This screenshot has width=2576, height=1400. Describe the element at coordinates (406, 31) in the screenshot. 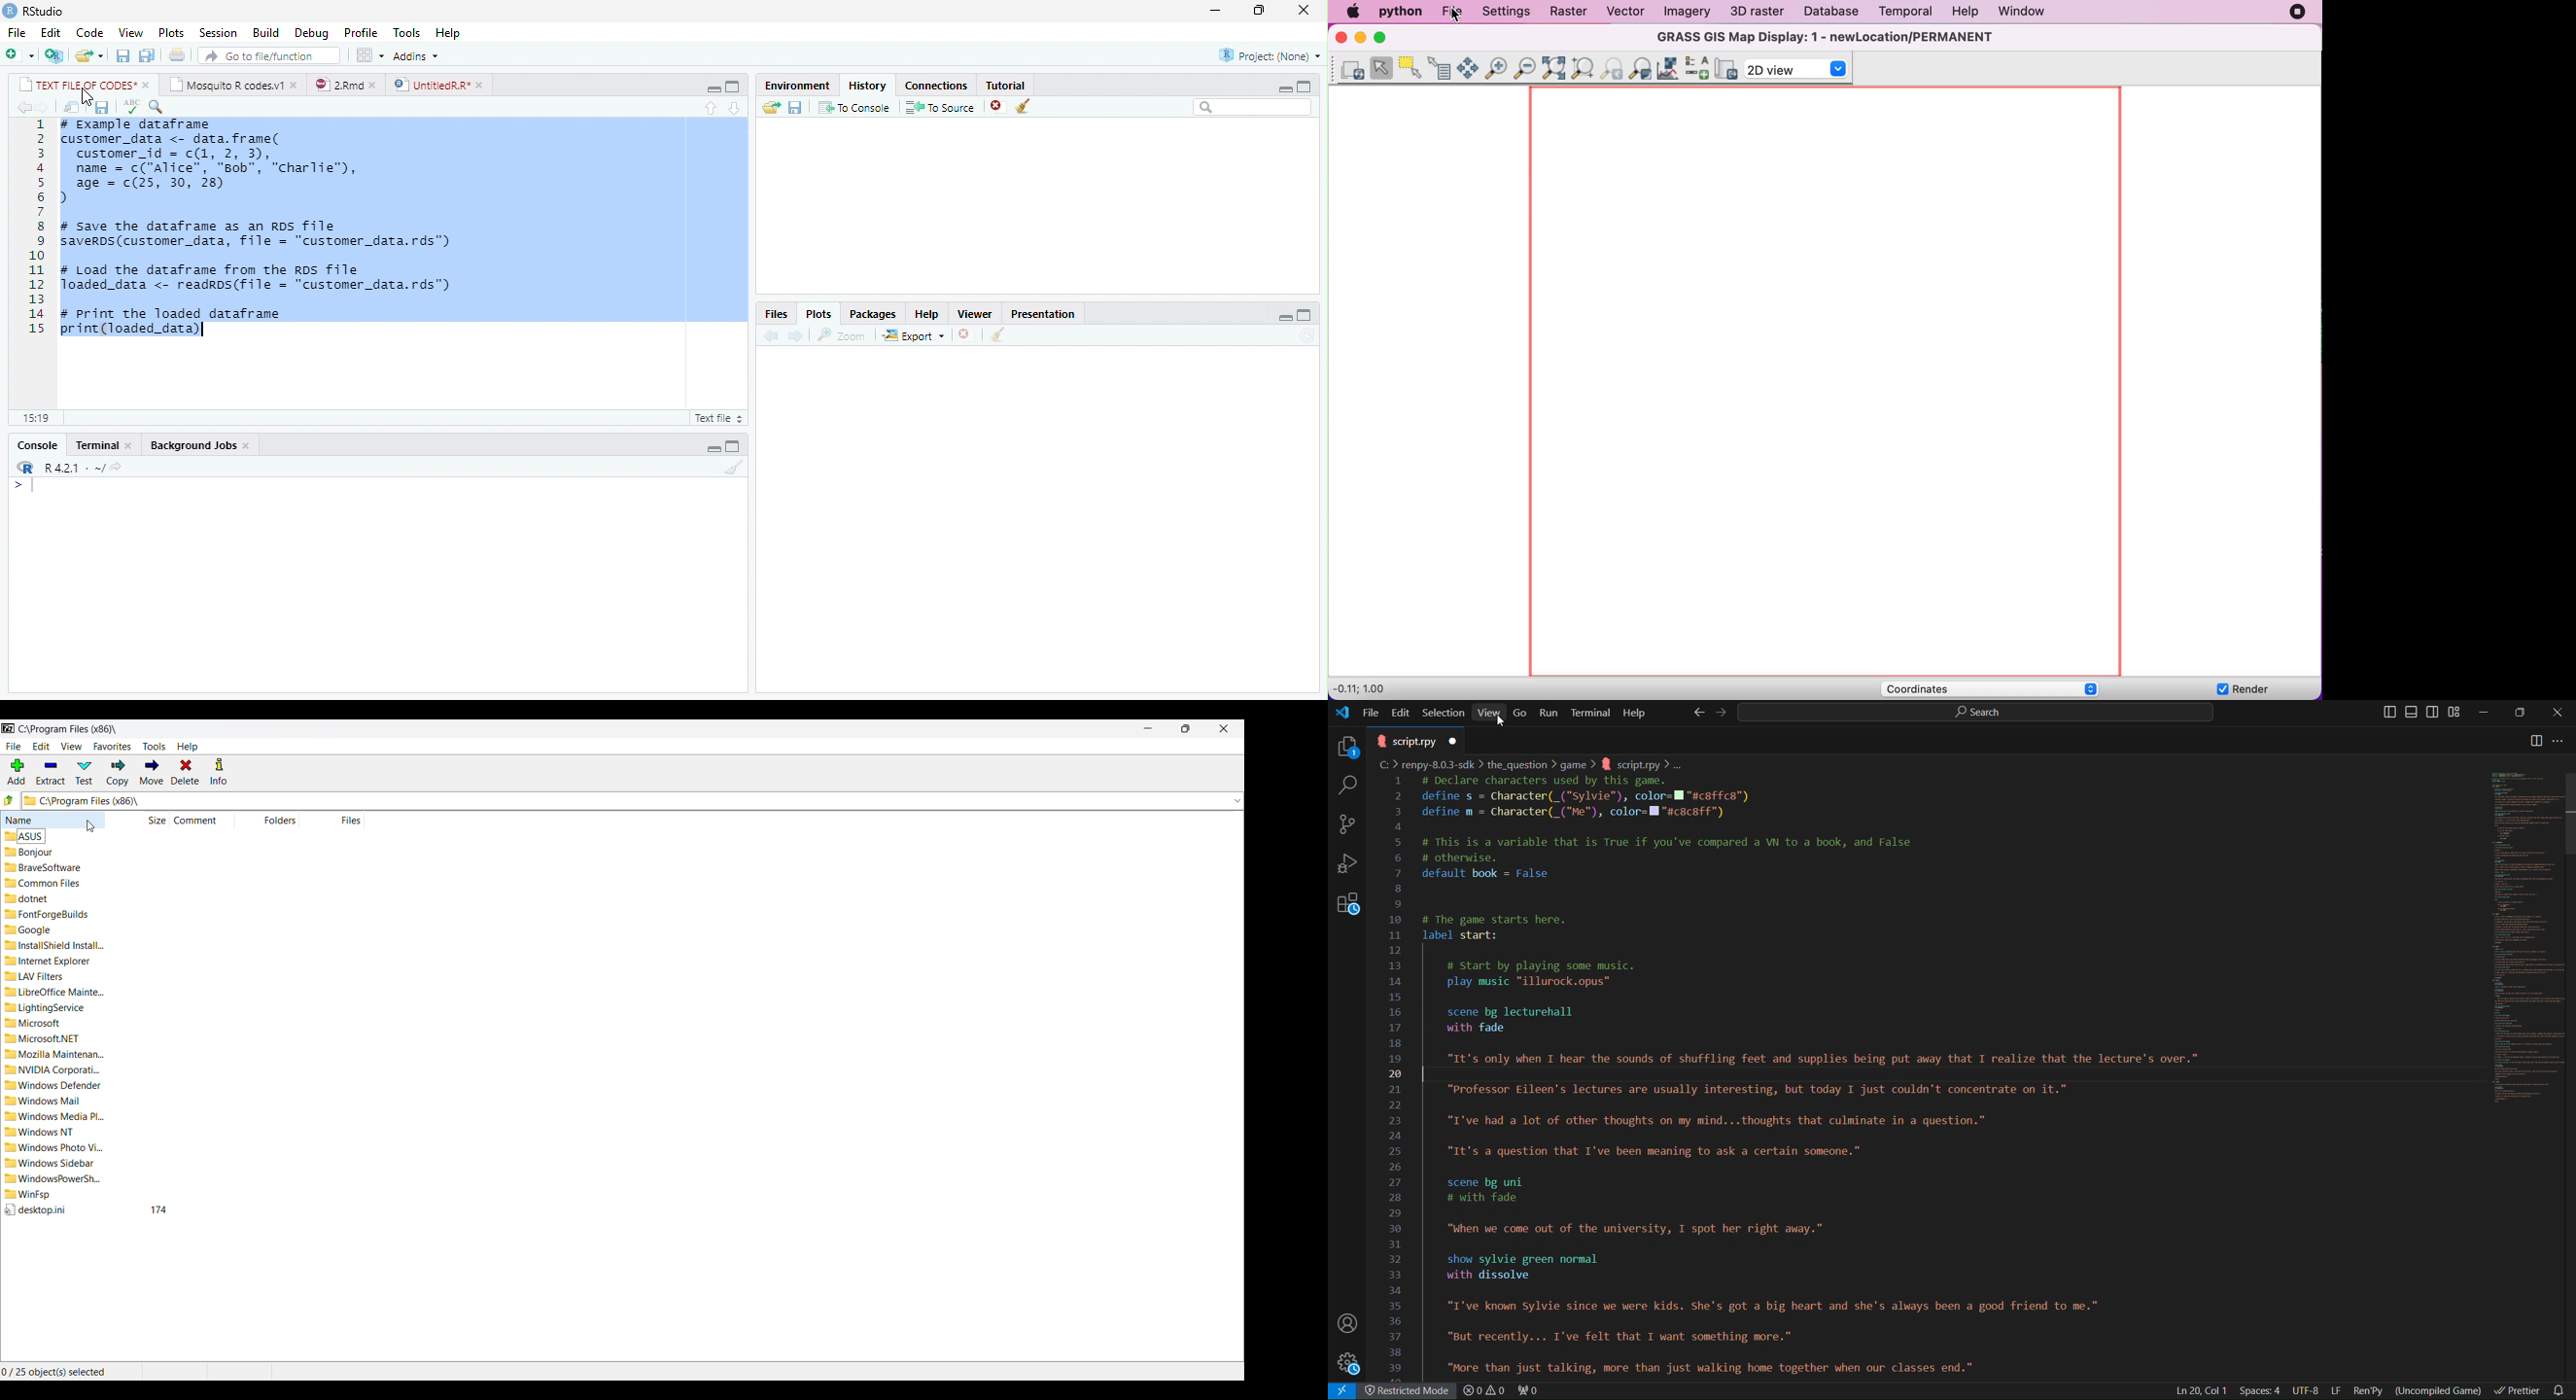

I see `Tools` at that location.